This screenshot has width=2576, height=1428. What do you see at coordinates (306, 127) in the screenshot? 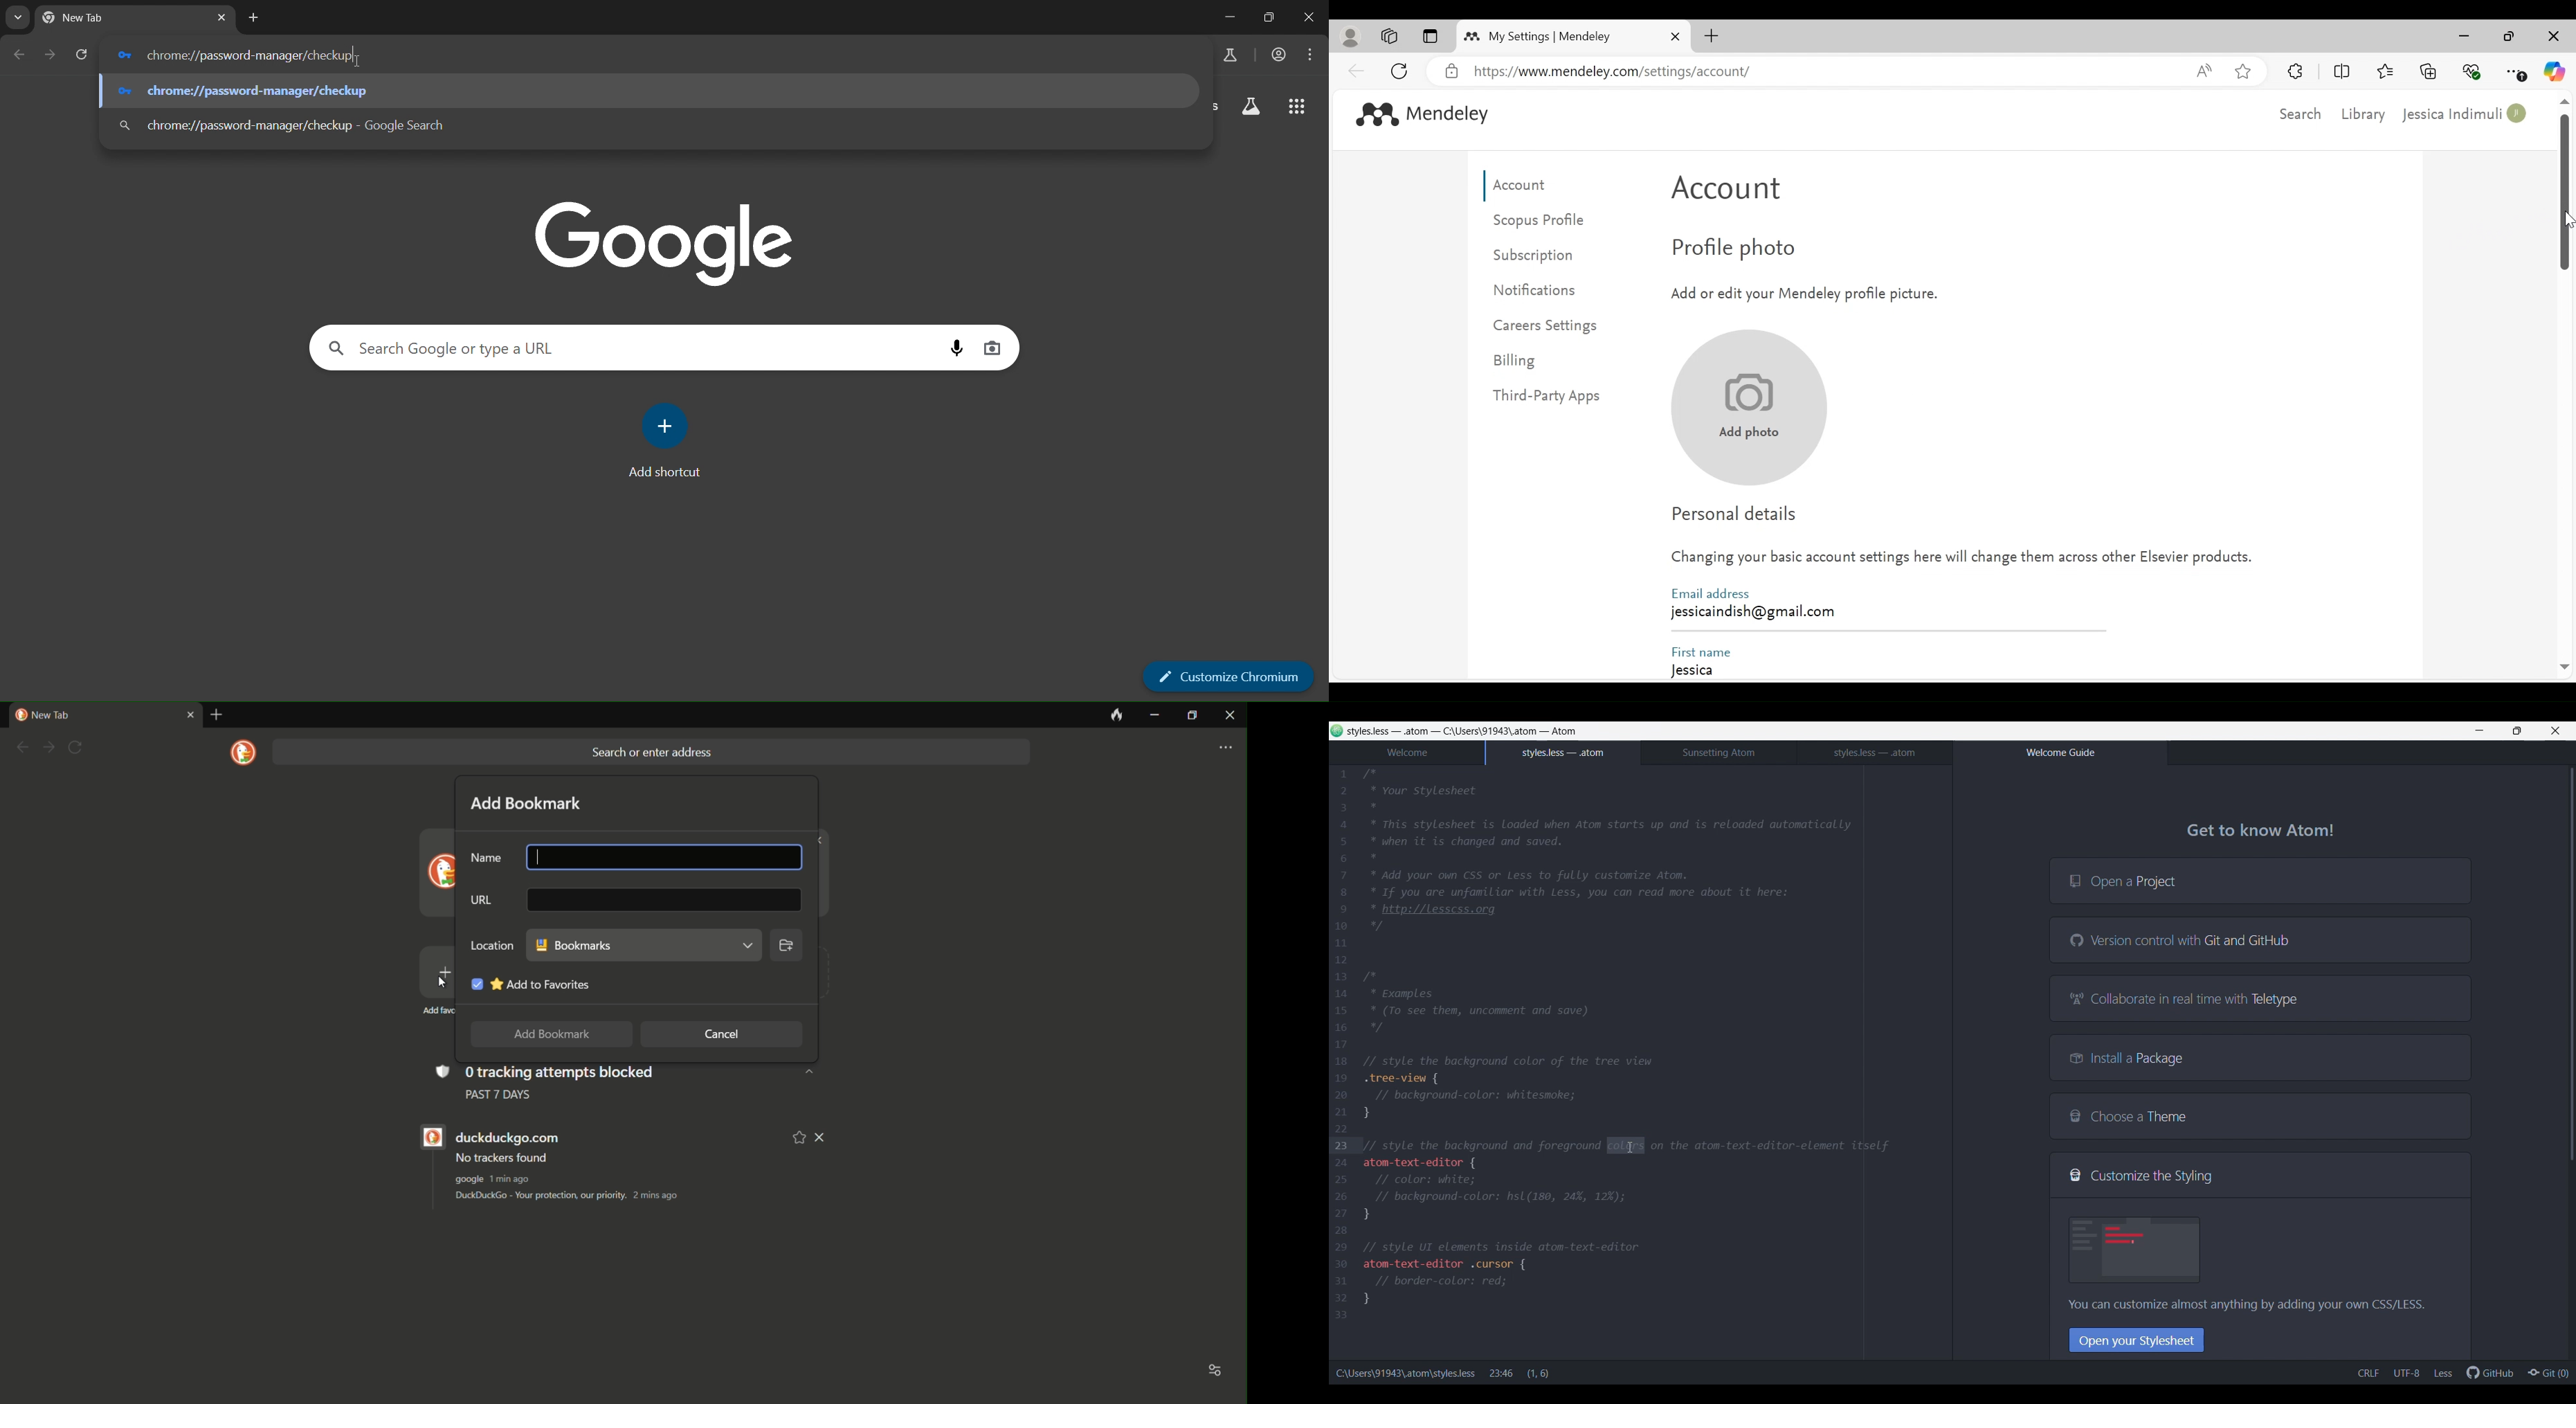
I see `chrome://password-manager/checkup` at bounding box center [306, 127].